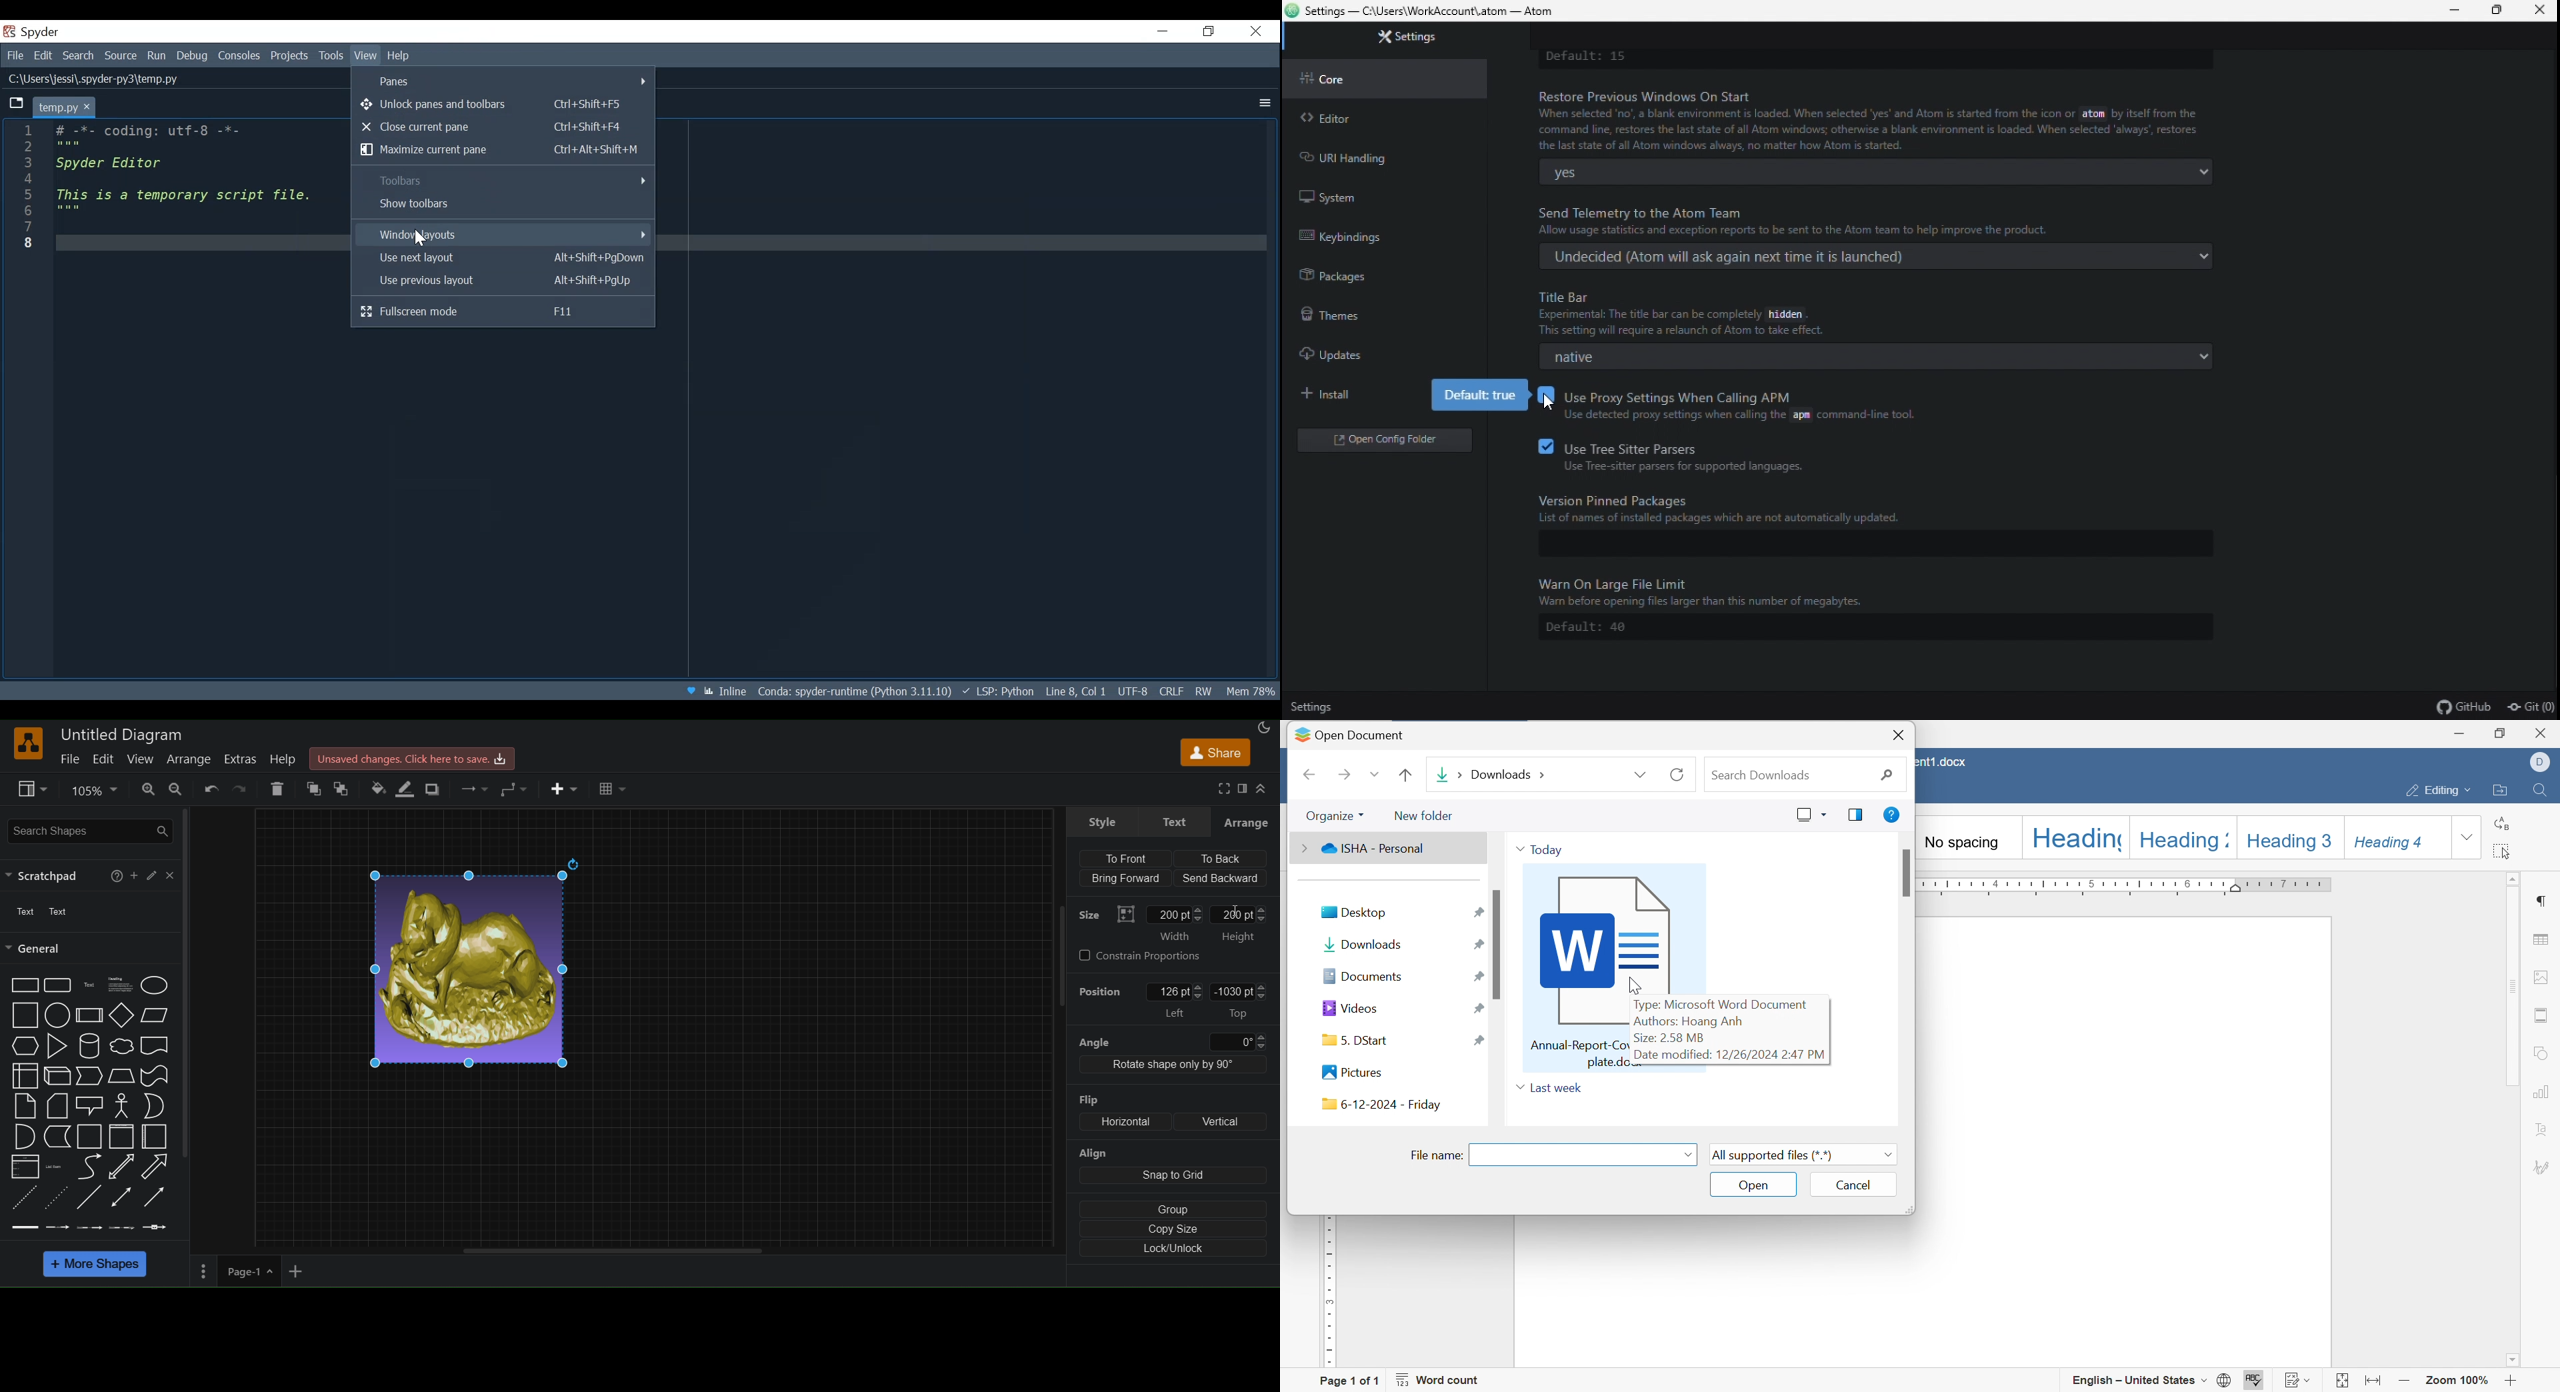 This screenshot has height=1400, width=2576. I want to click on file, so click(65, 760).